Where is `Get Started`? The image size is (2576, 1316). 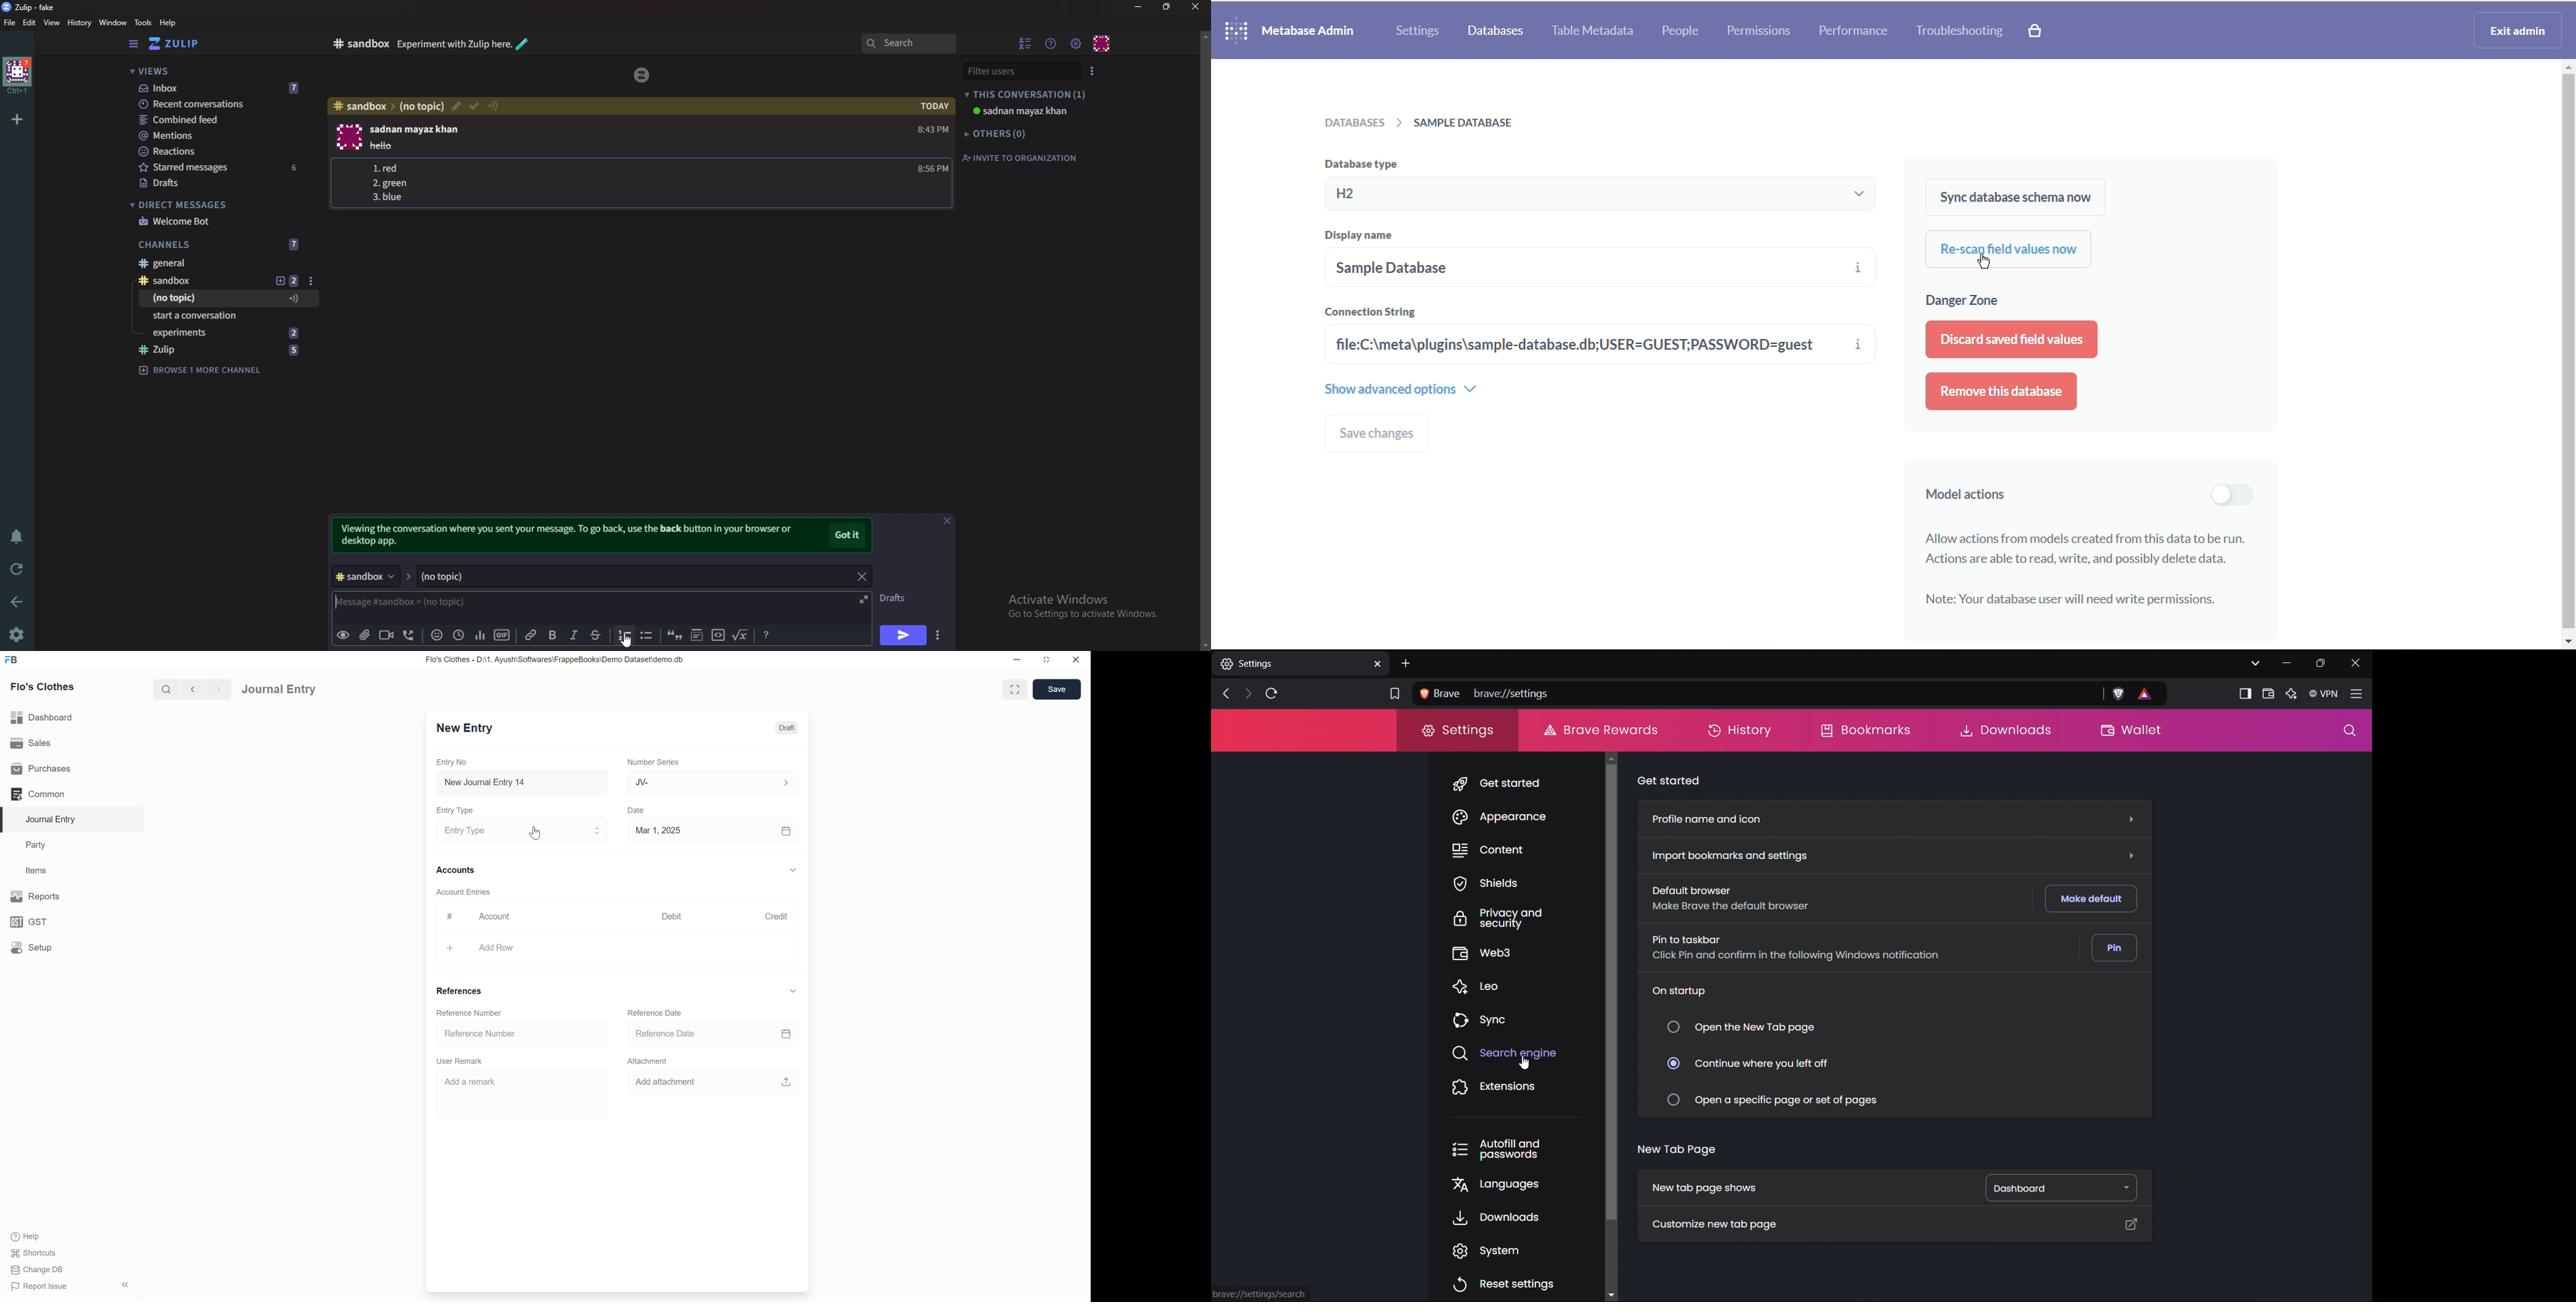 Get Started is located at coordinates (1509, 785).